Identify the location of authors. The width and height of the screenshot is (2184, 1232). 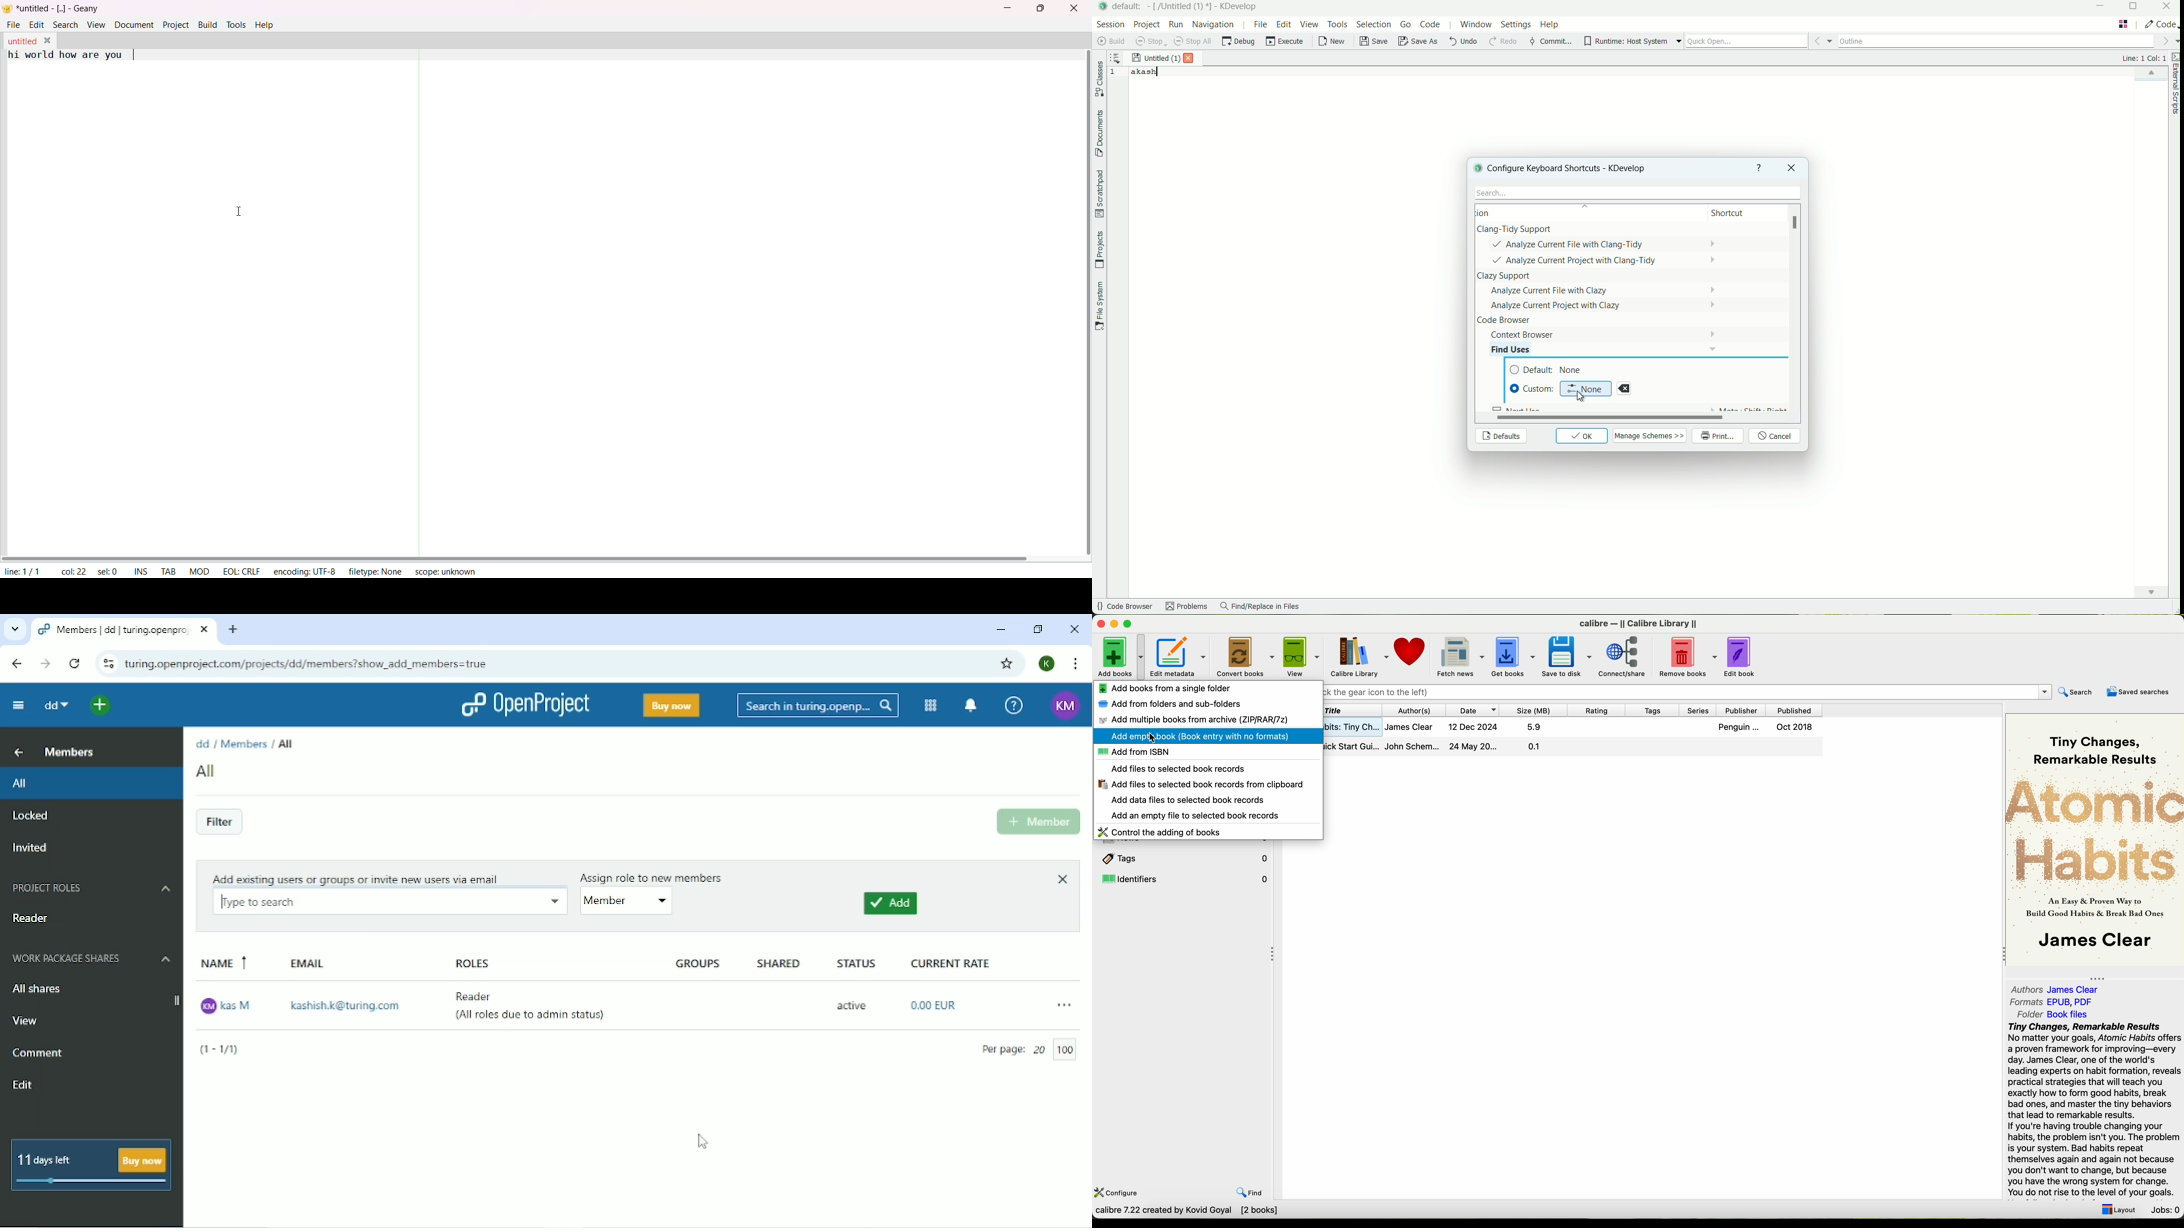
(2059, 989).